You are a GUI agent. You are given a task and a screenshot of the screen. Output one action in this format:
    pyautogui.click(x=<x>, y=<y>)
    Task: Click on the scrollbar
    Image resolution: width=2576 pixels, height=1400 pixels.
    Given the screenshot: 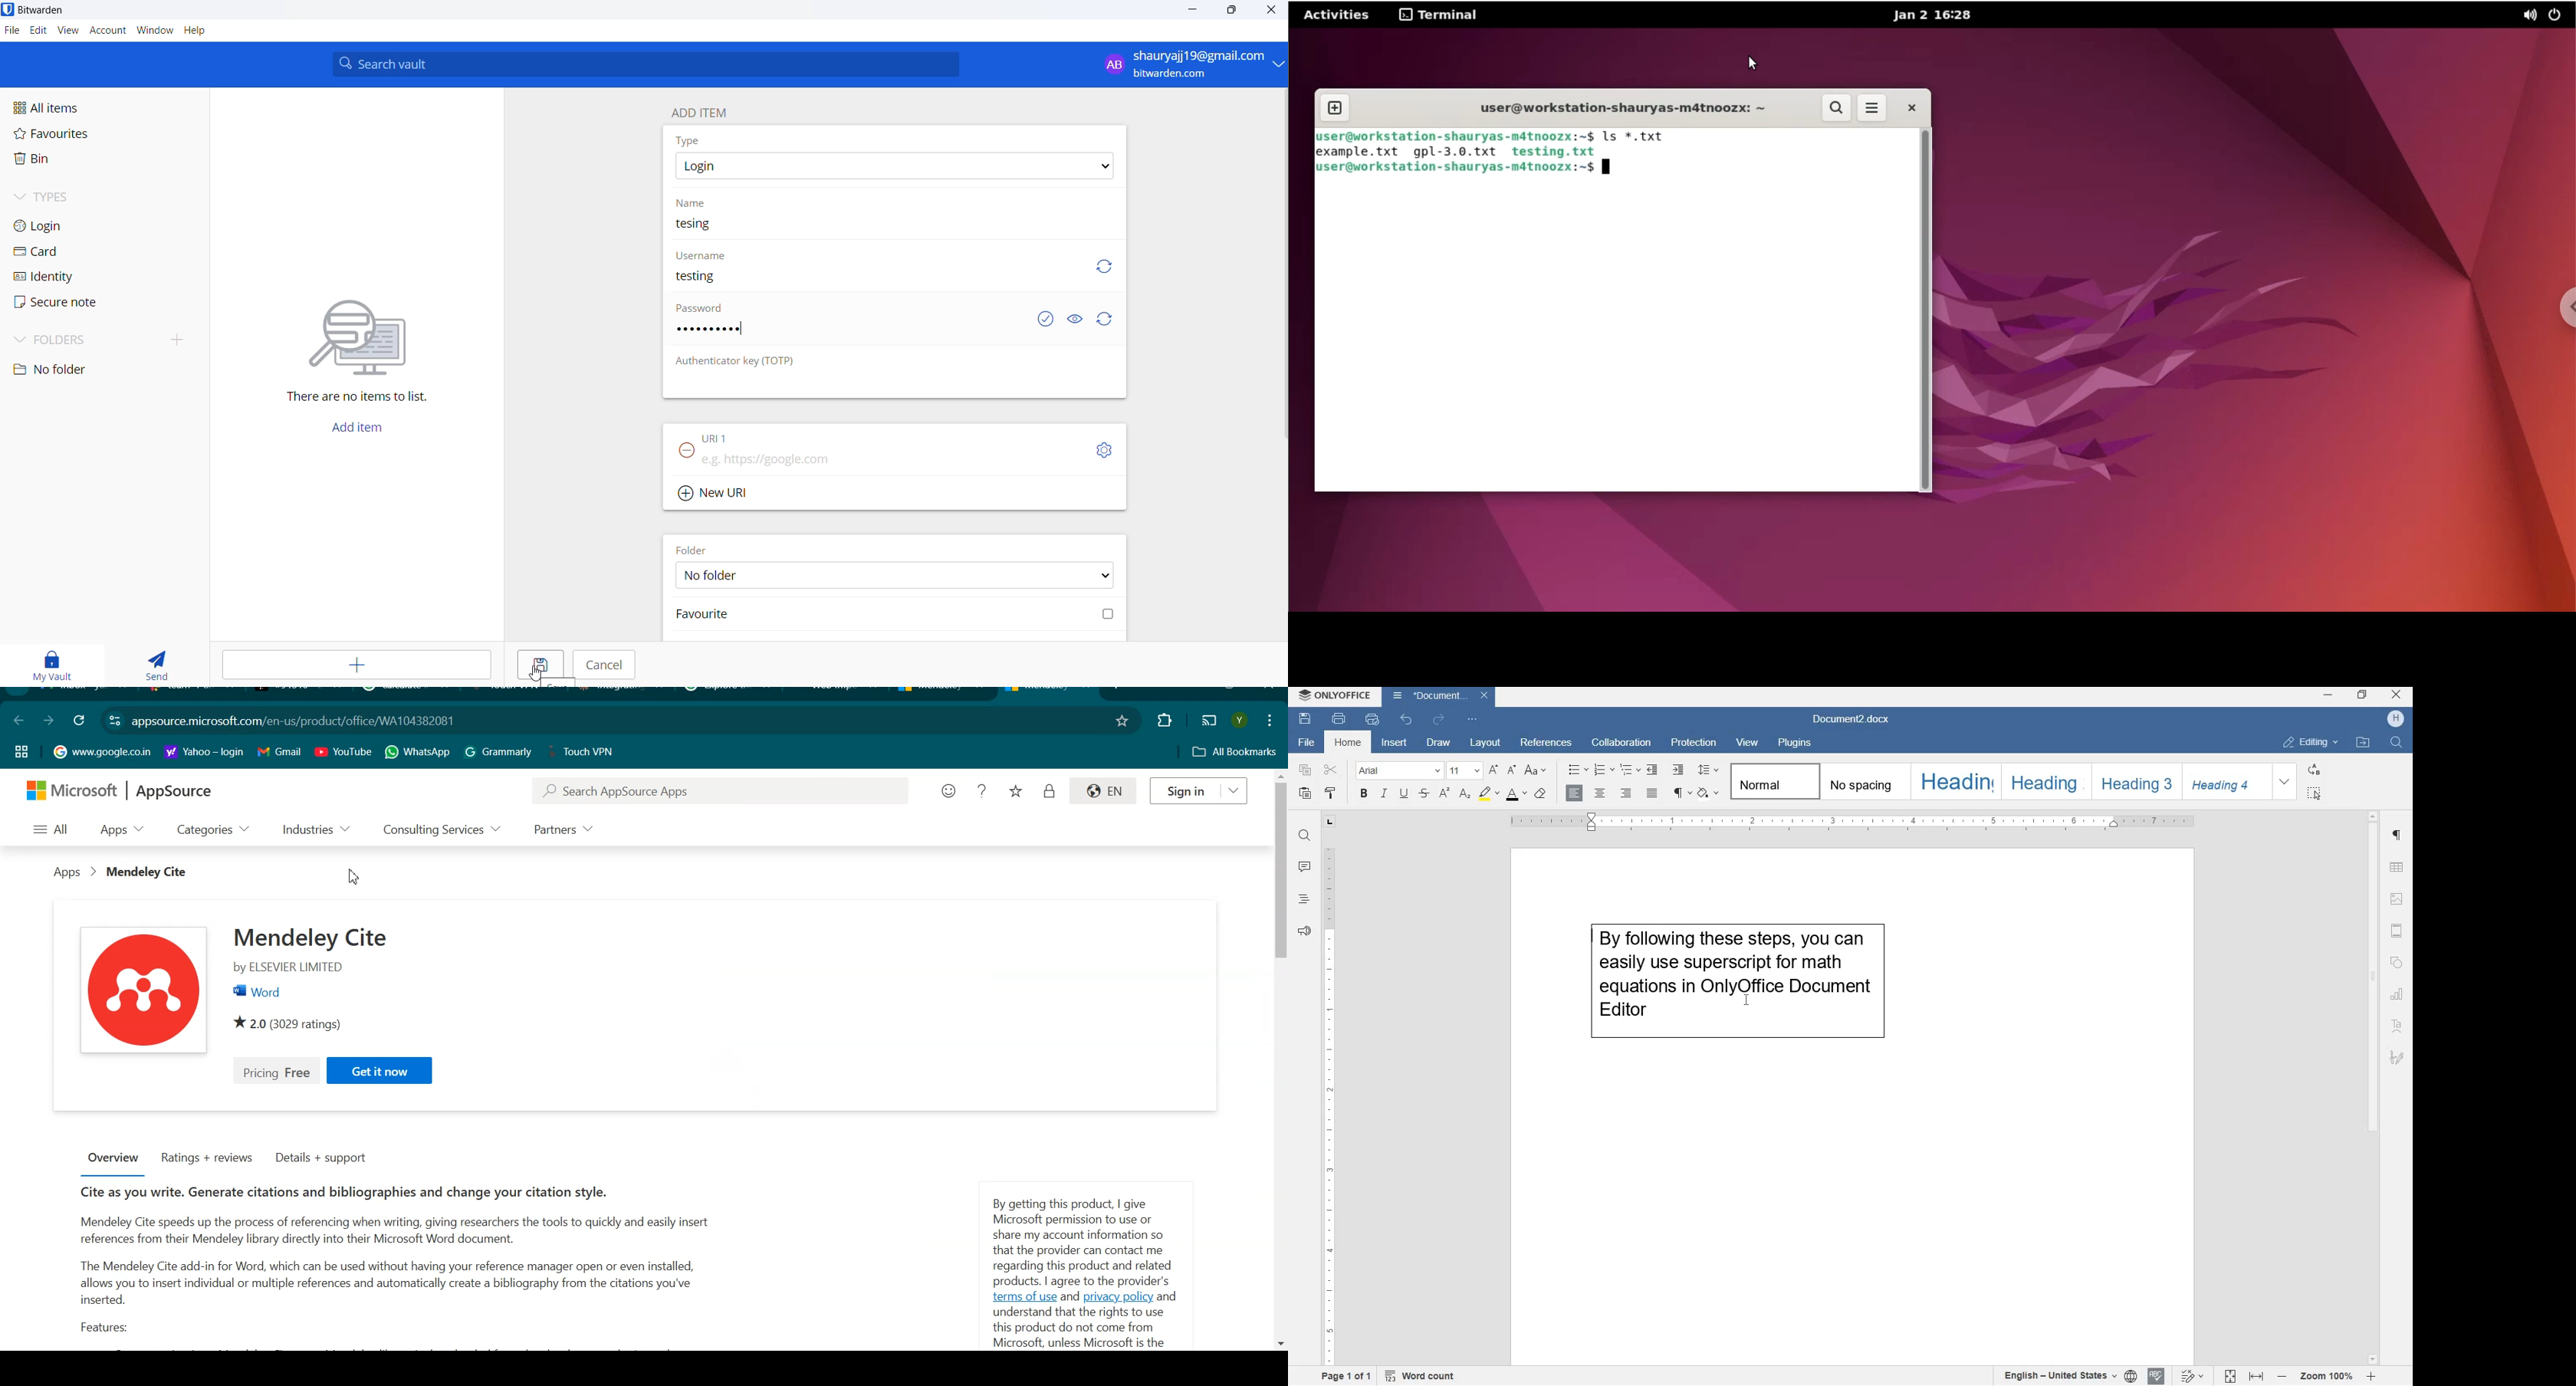 What is the action you would take?
    pyautogui.click(x=1926, y=311)
    